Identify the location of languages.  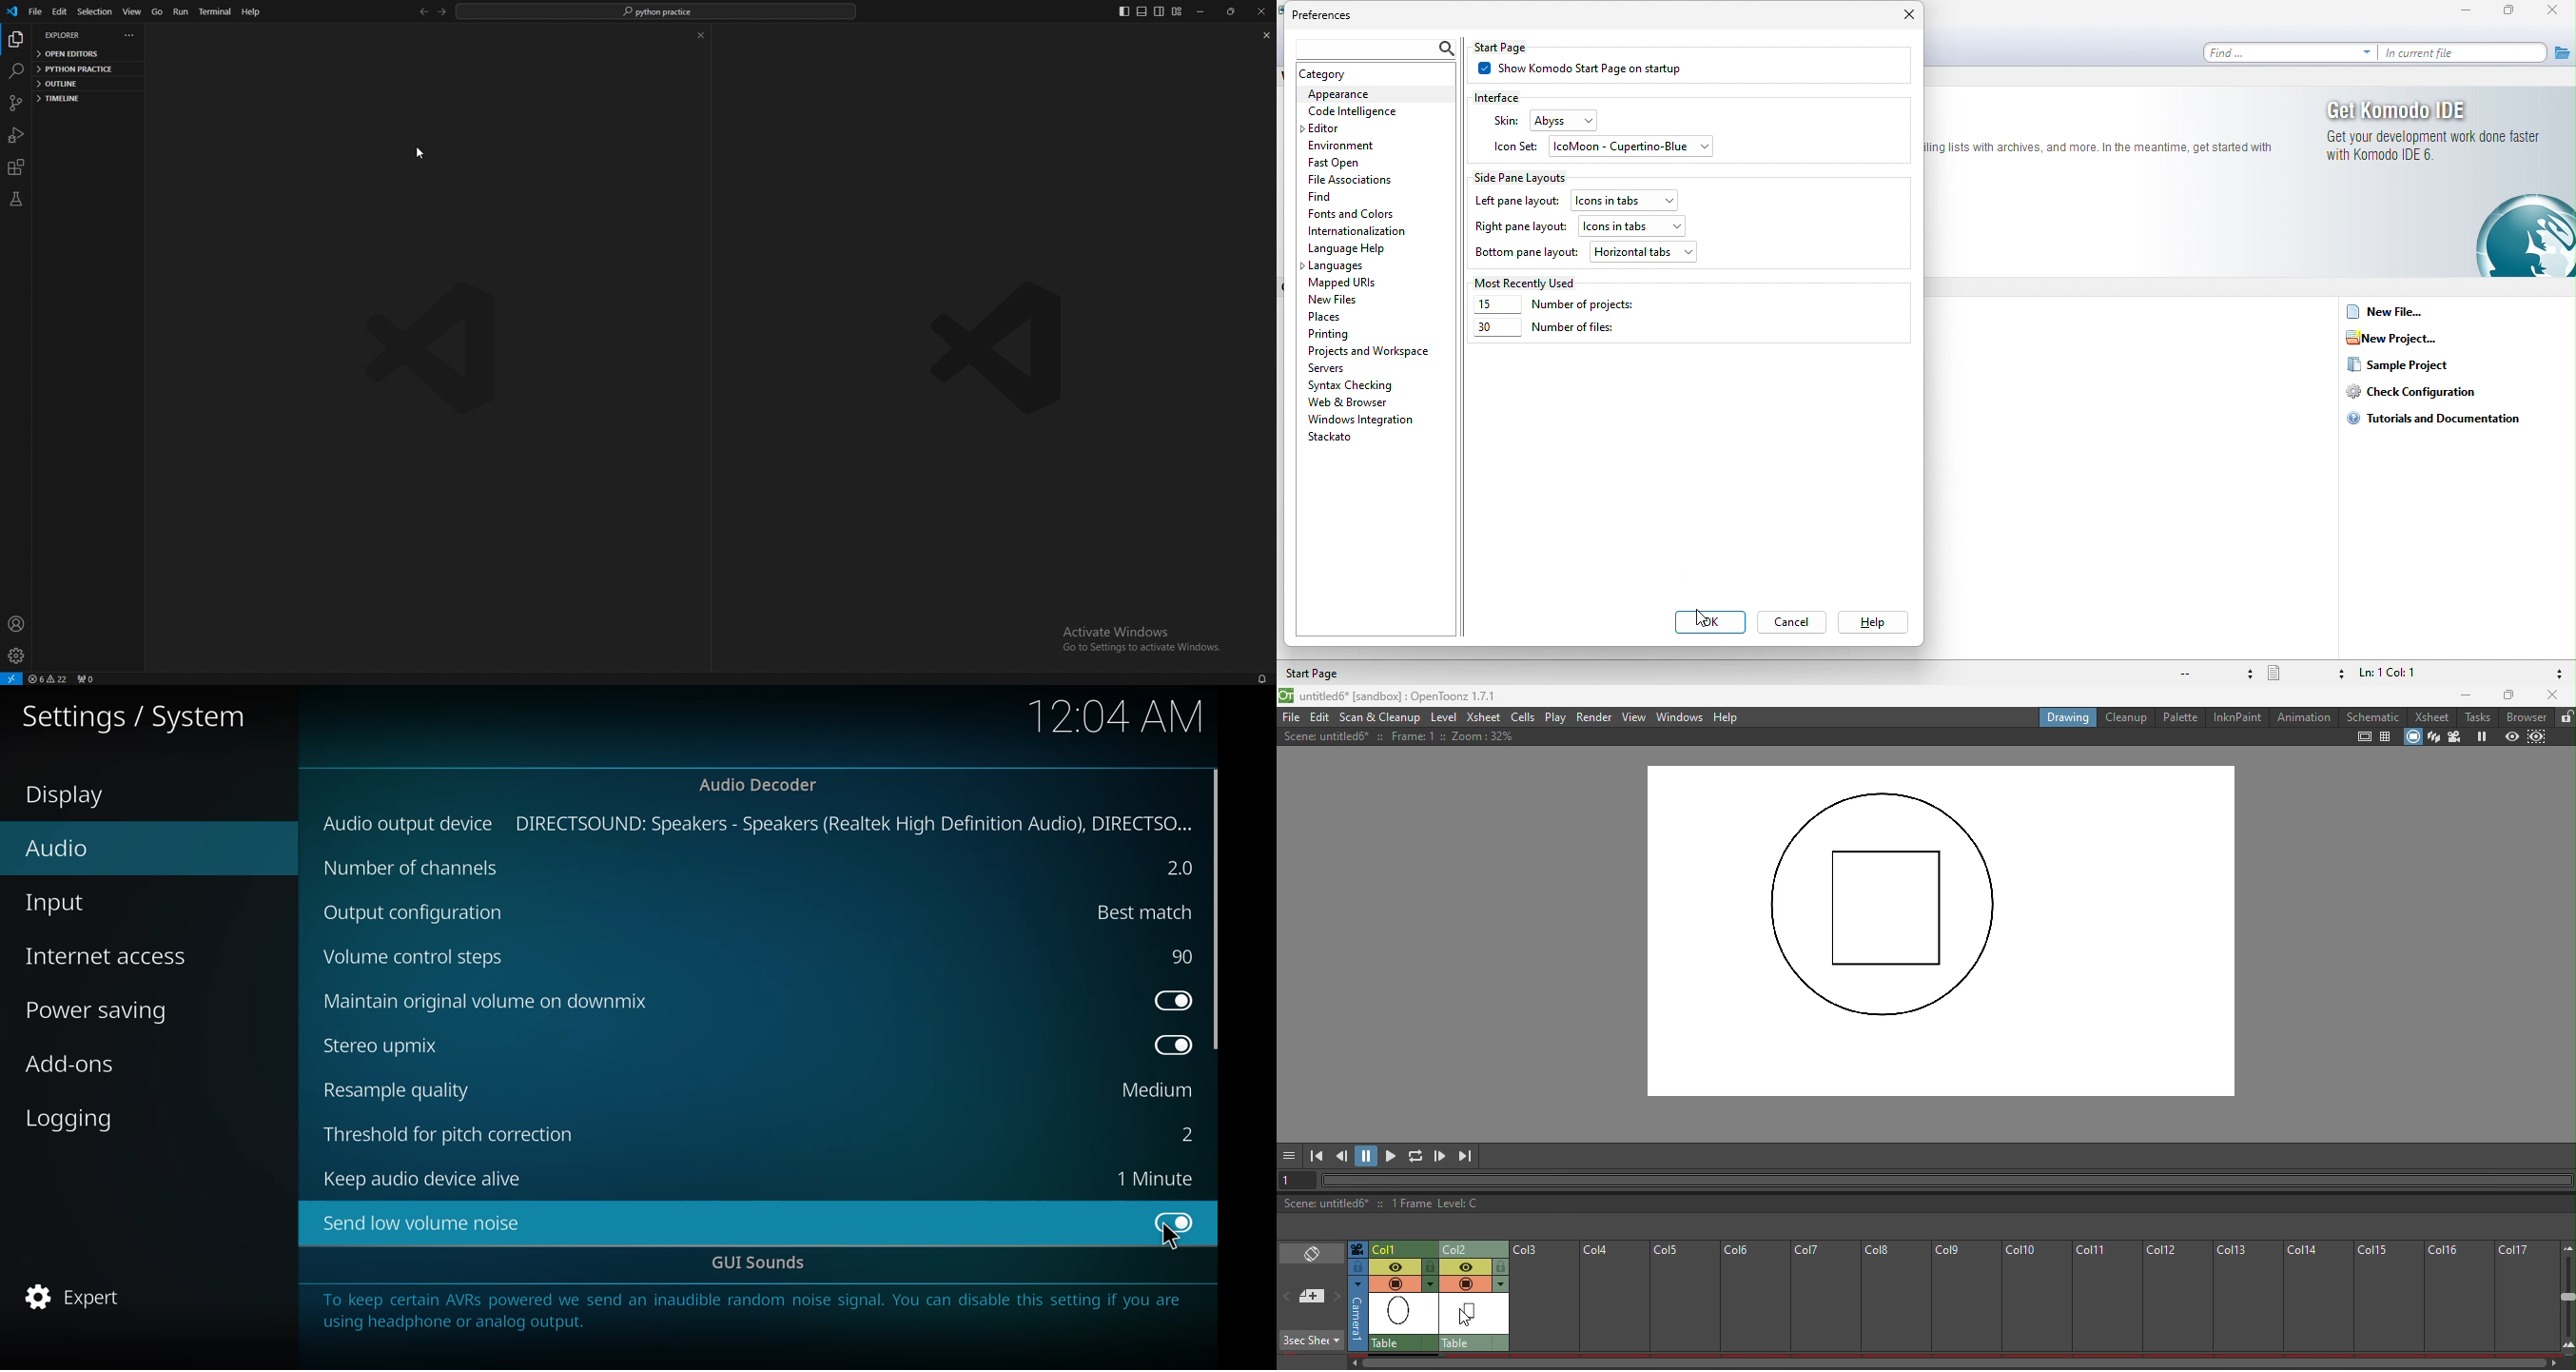
(1337, 267).